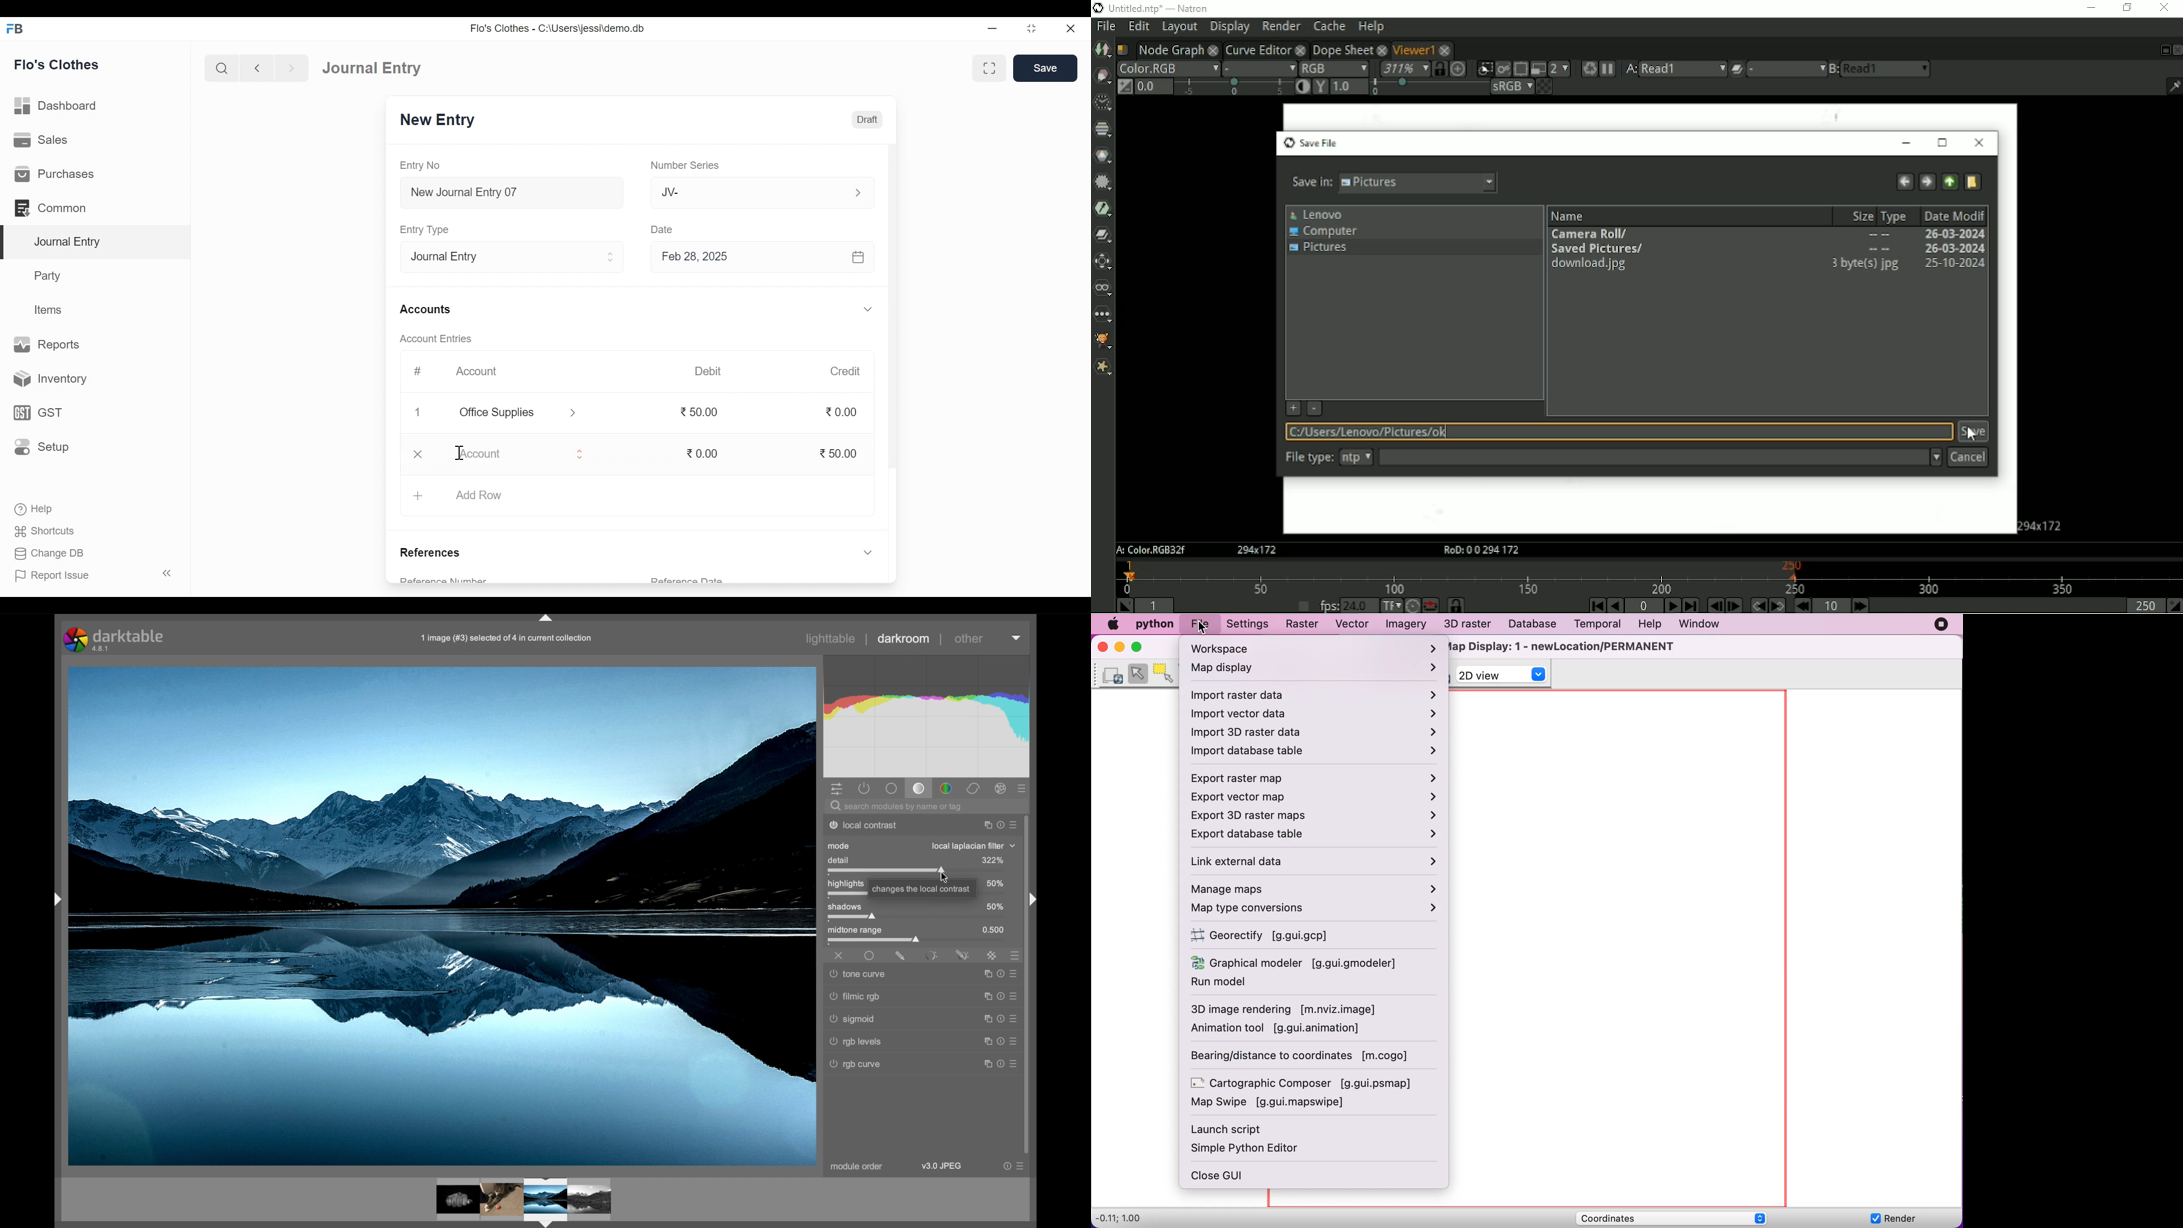  Describe the element at coordinates (1017, 638) in the screenshot. I see `histogram` at that location.